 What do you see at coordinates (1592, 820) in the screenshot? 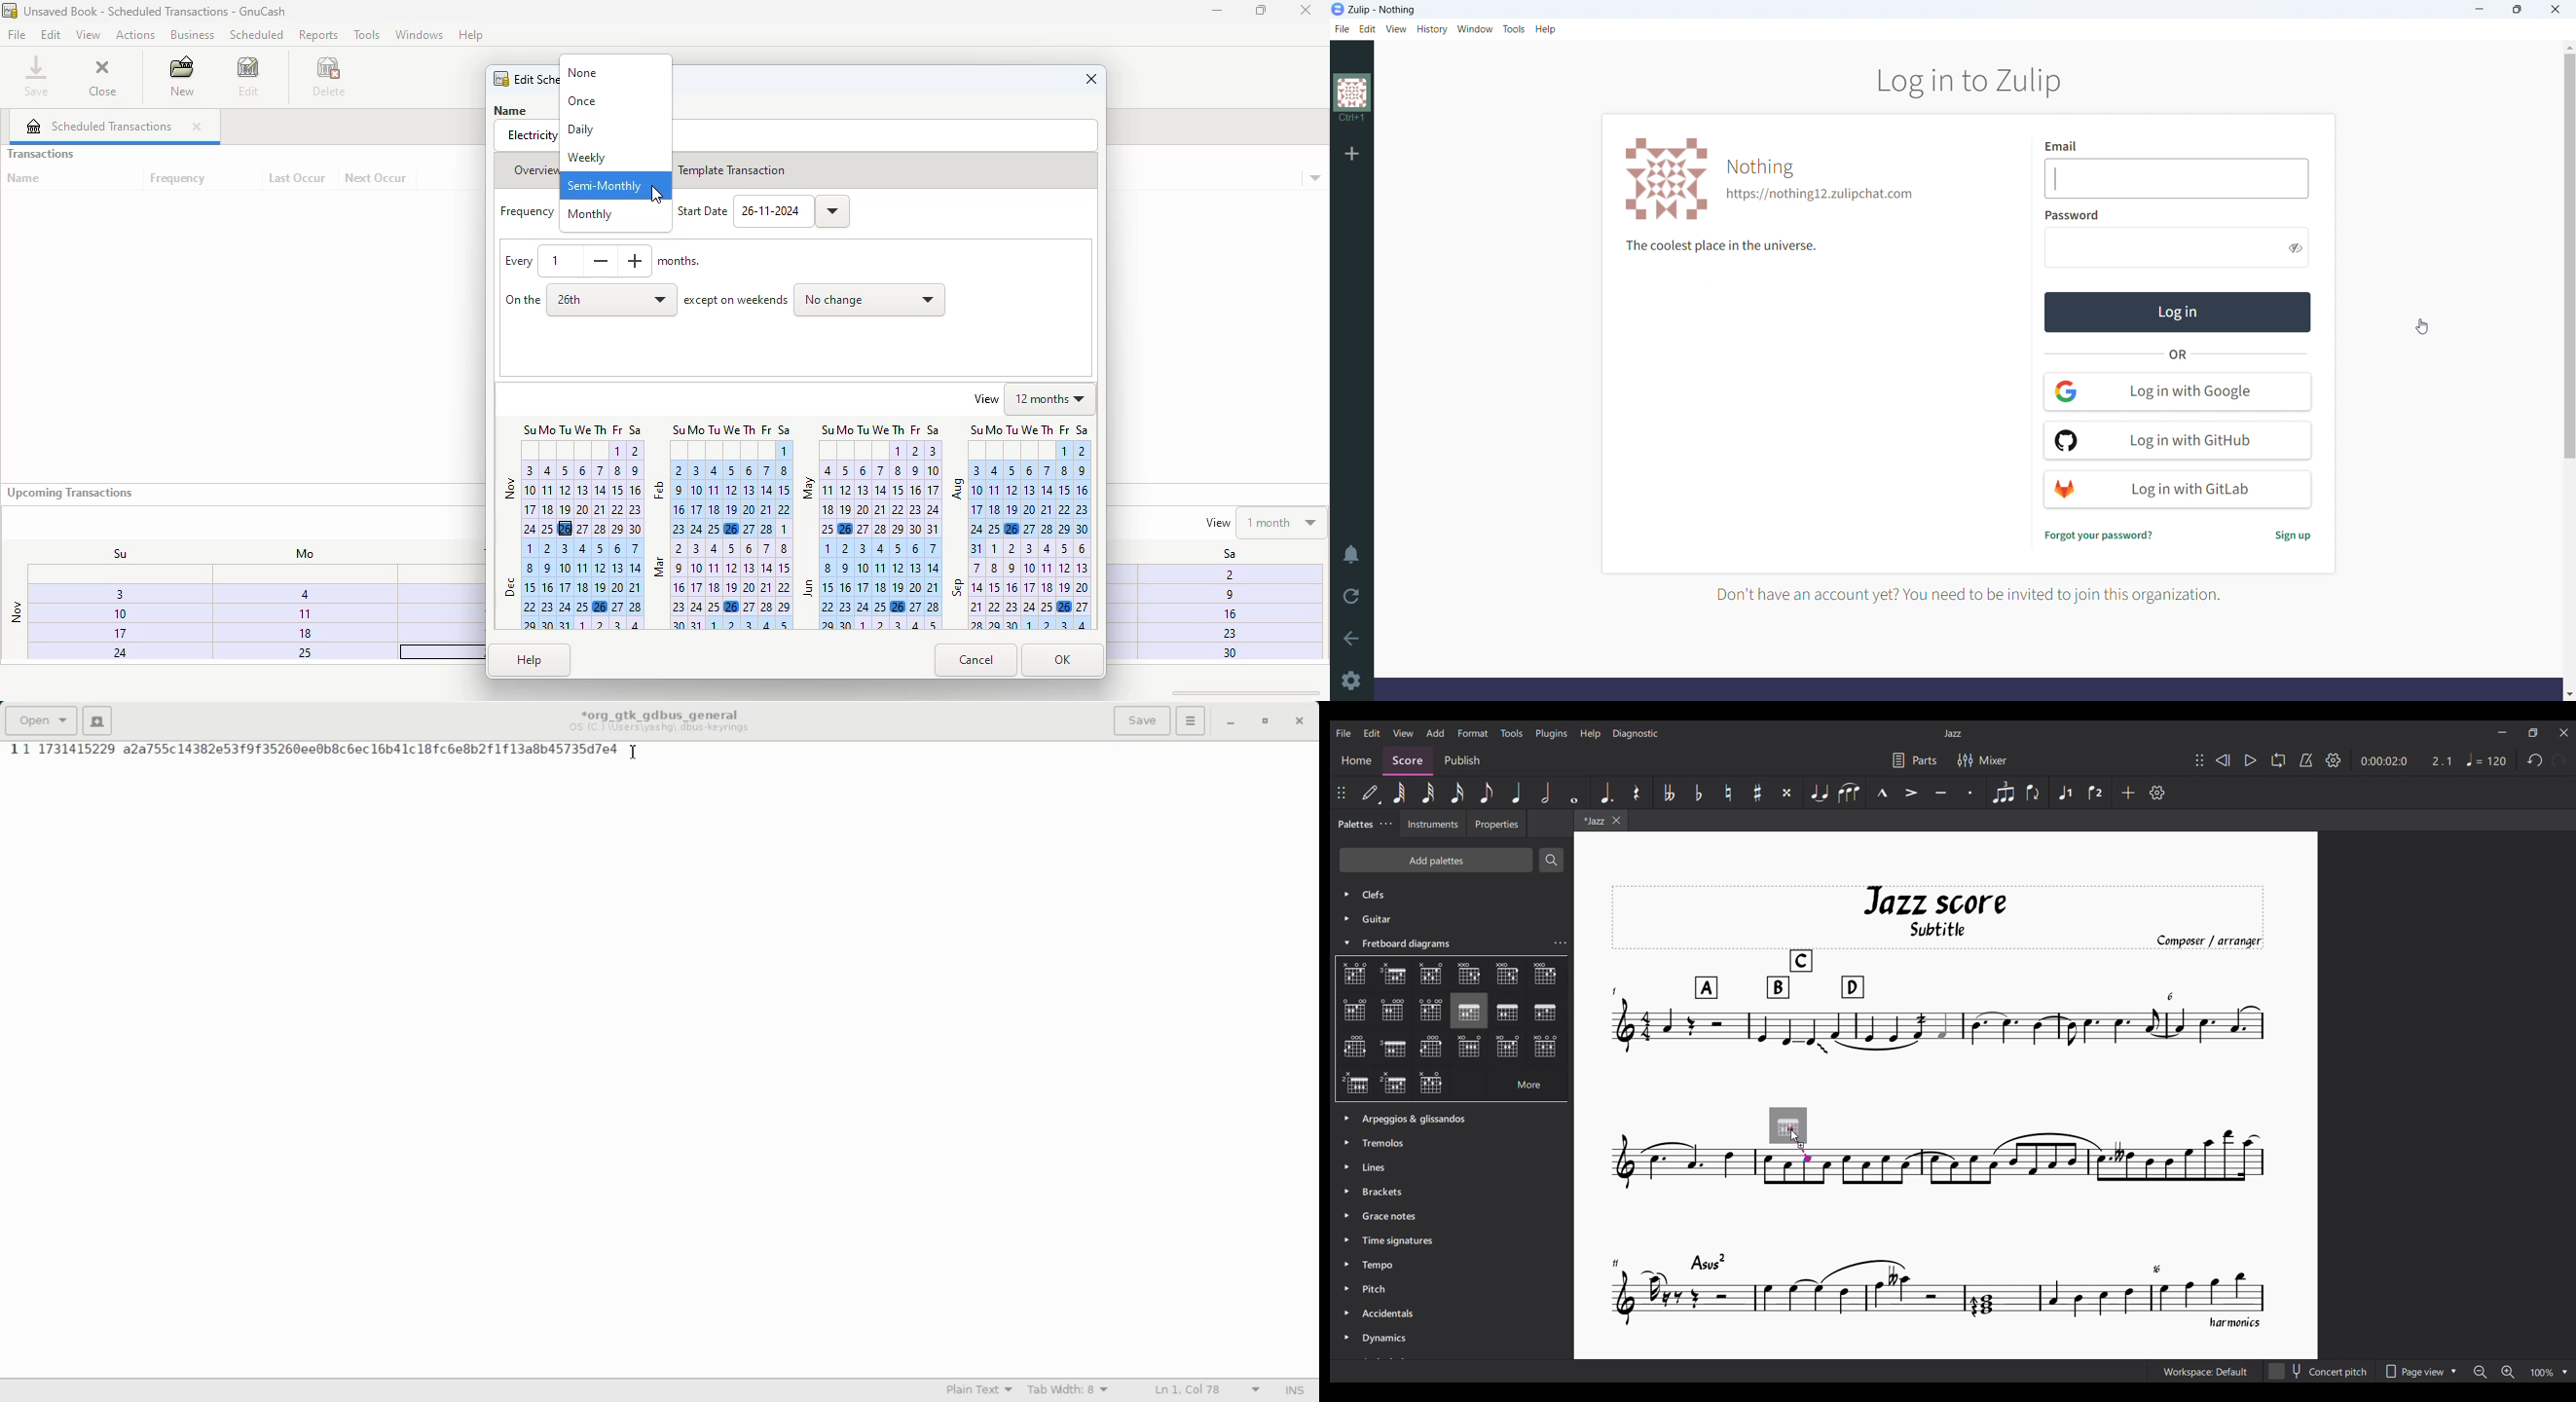
I see `Current tab` at bounding box center [1592, 820].